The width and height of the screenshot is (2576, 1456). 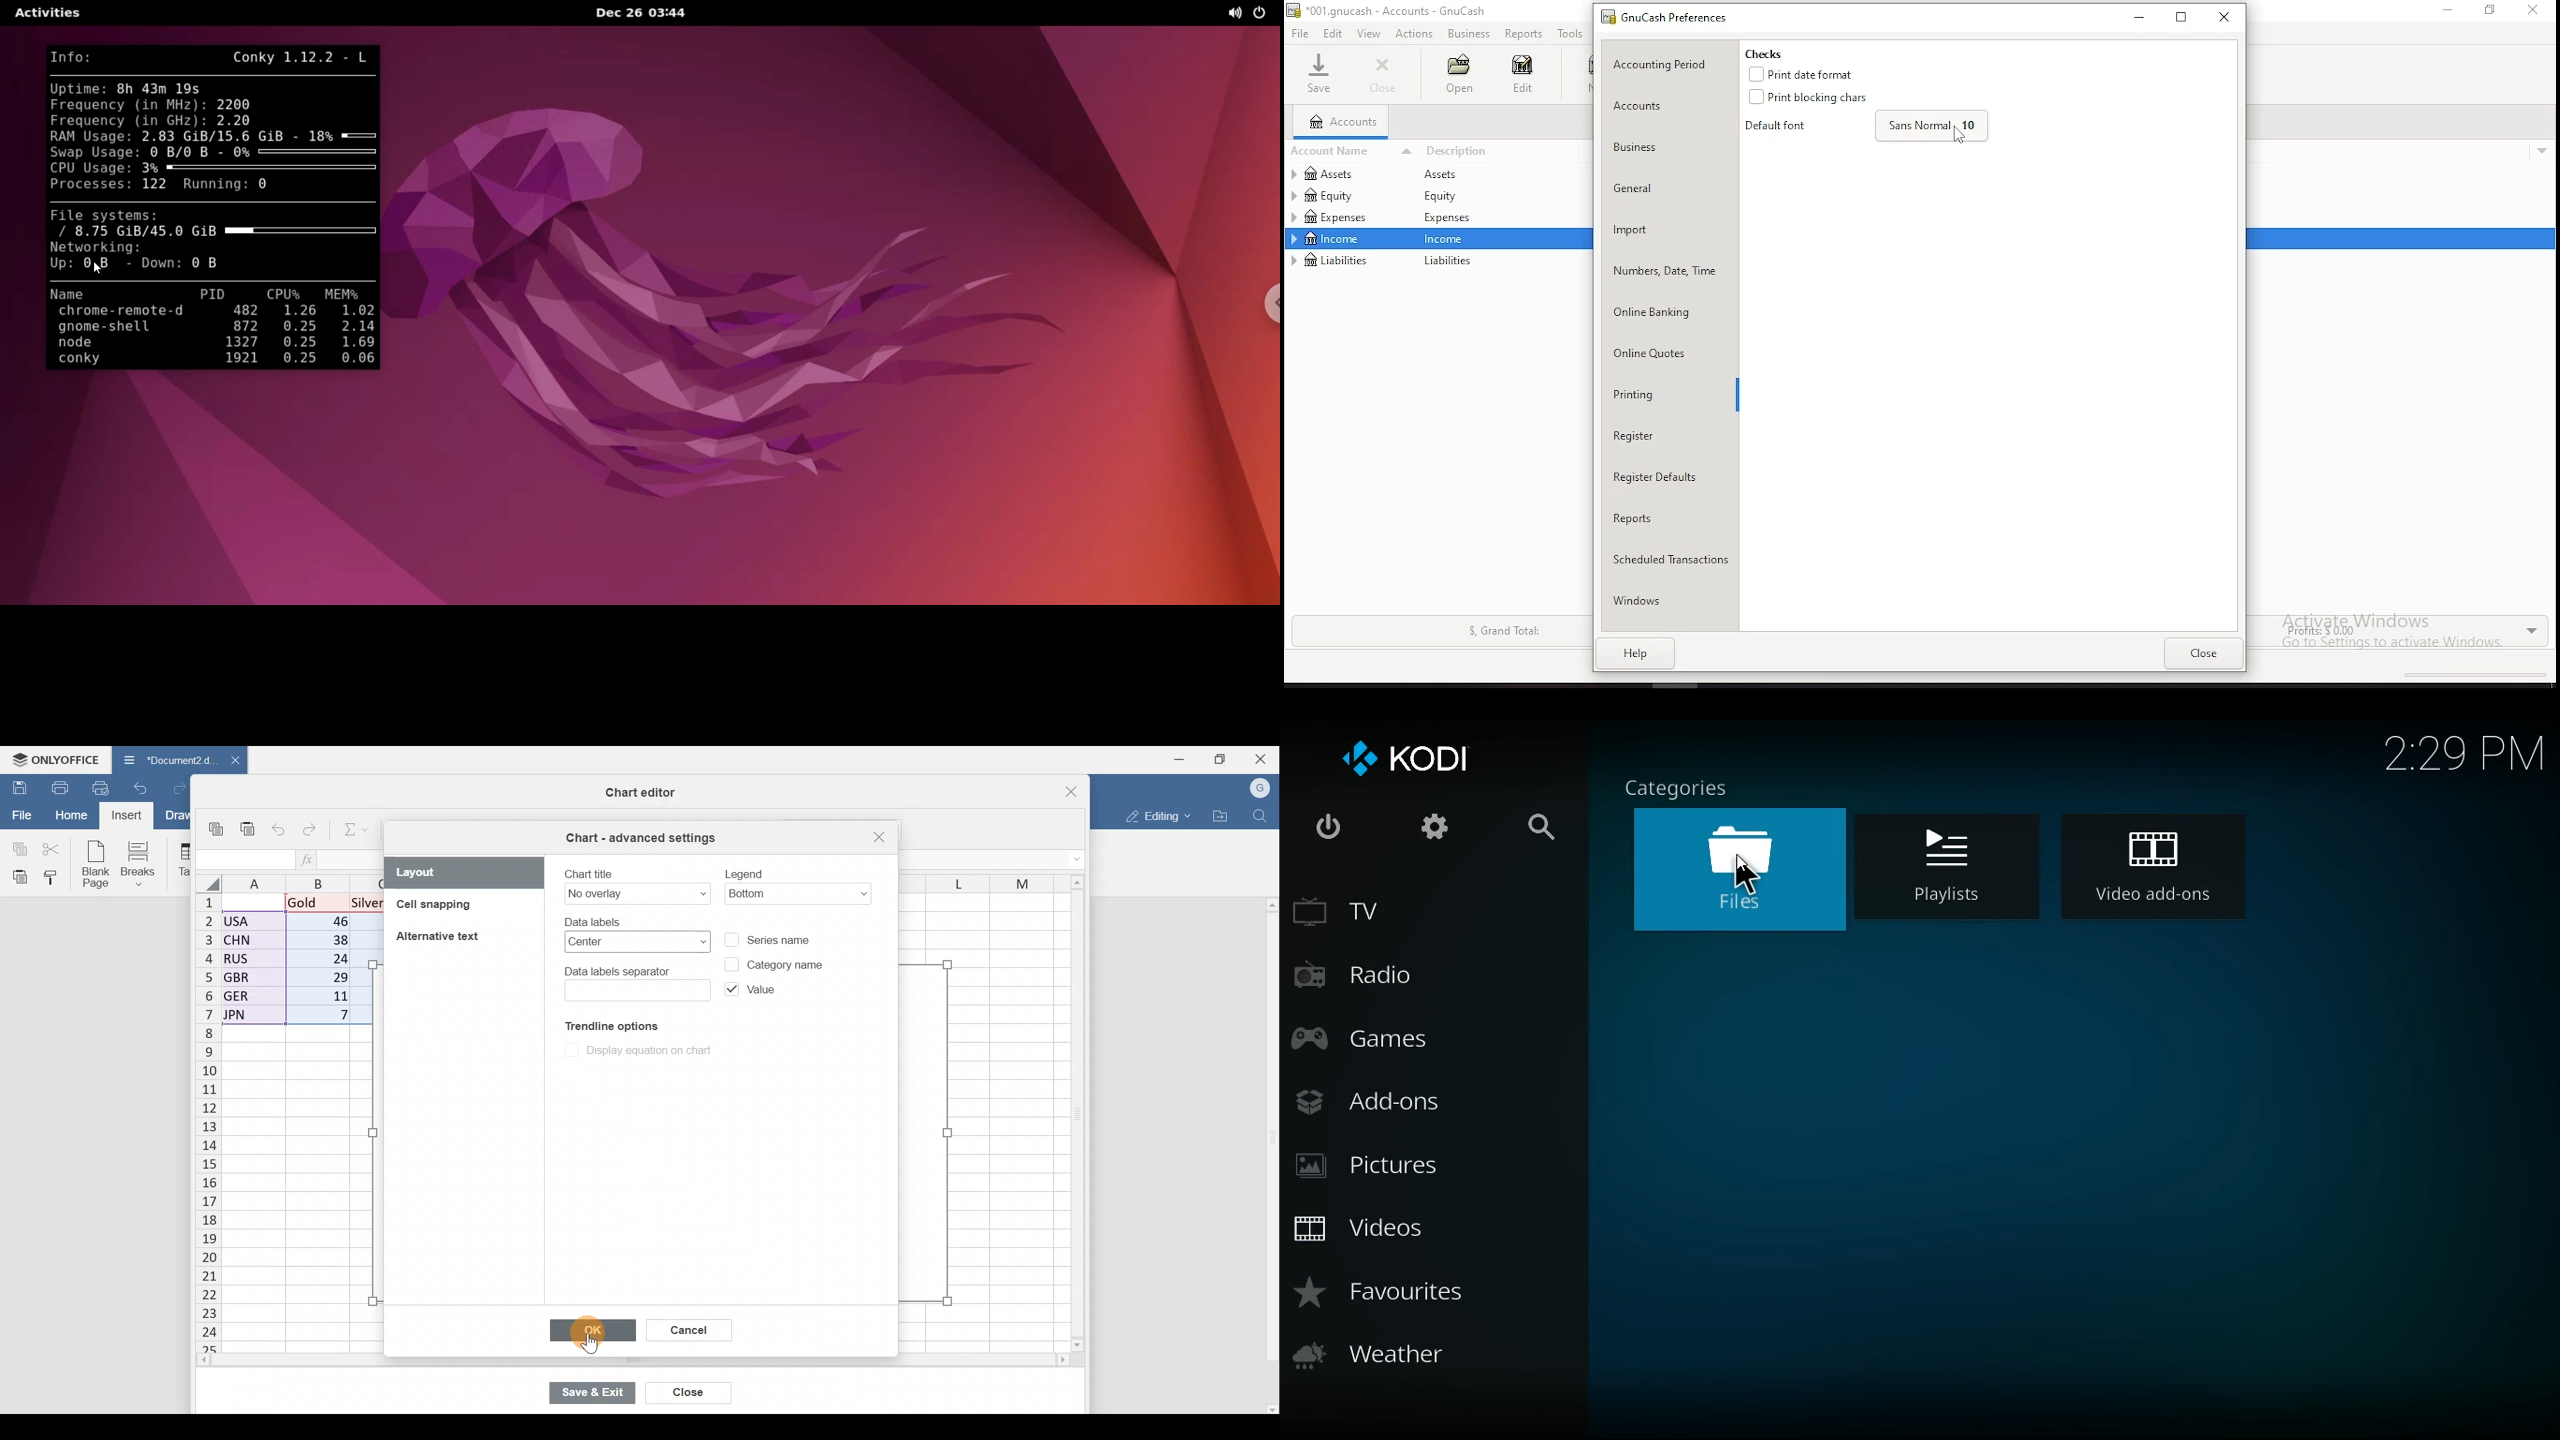 What do you see at coordinates (1523, 34) in the screenshot?
I see `reports` at bounding box center [1523, 34].